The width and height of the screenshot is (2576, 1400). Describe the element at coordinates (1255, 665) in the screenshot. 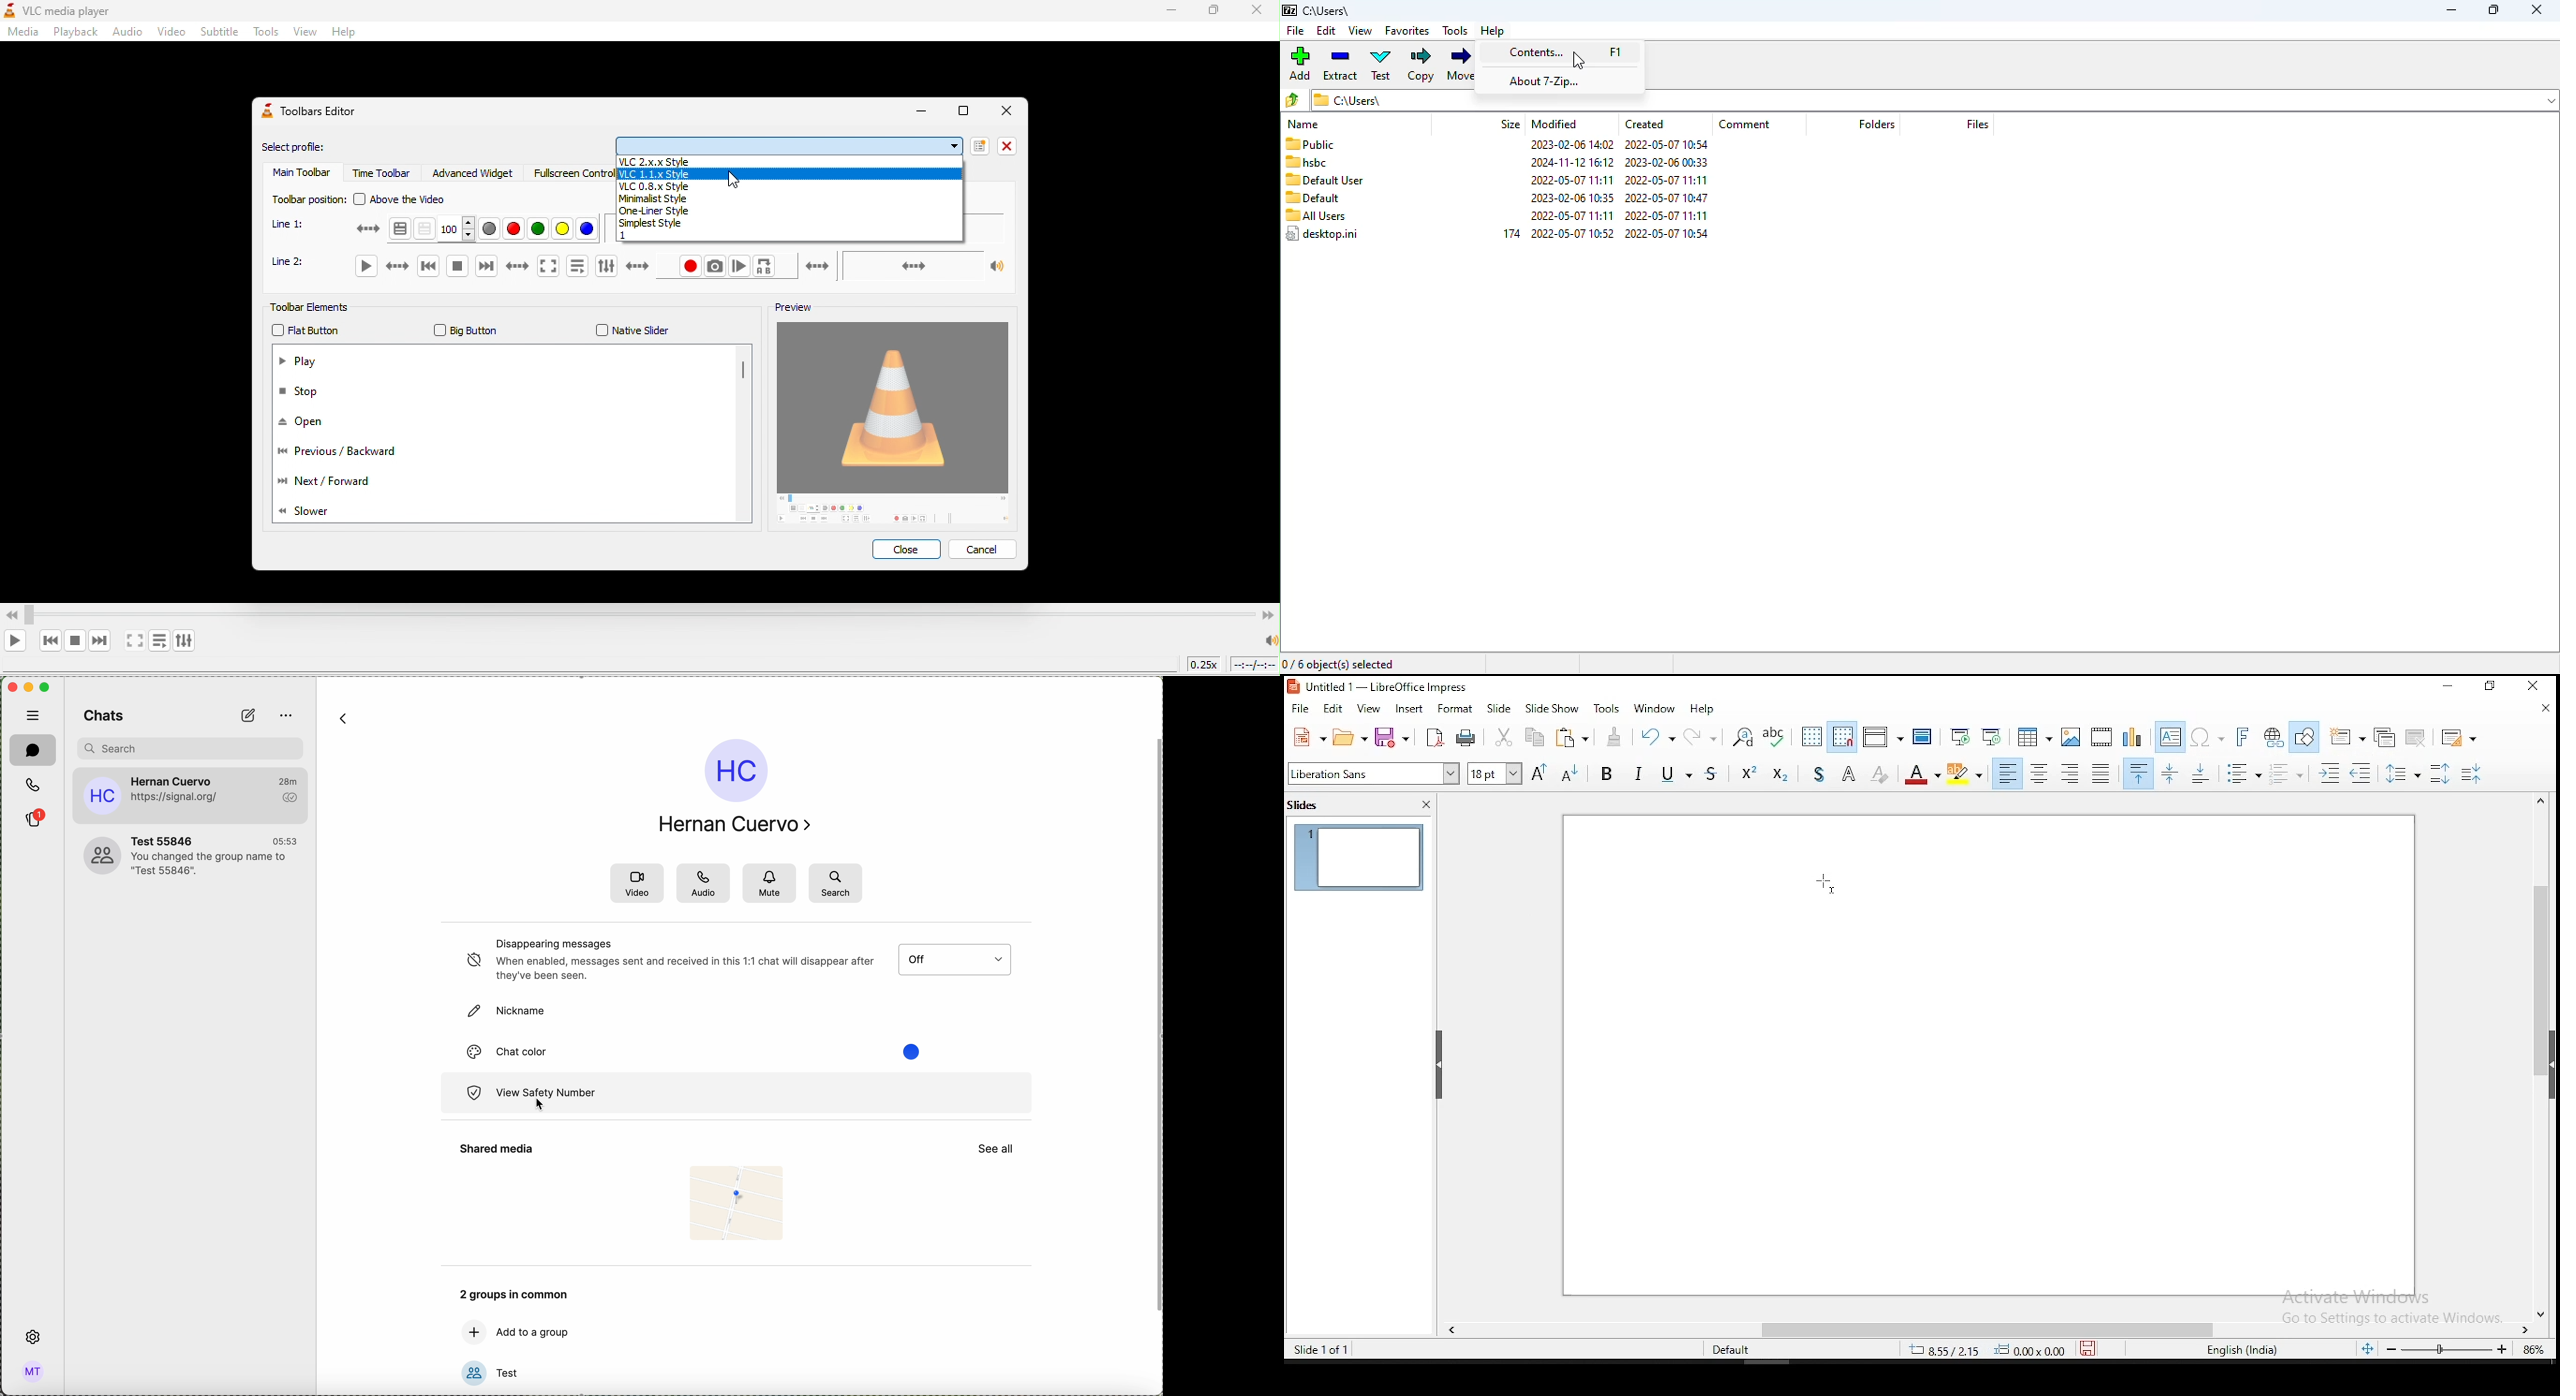

I see `timeline` at that location.